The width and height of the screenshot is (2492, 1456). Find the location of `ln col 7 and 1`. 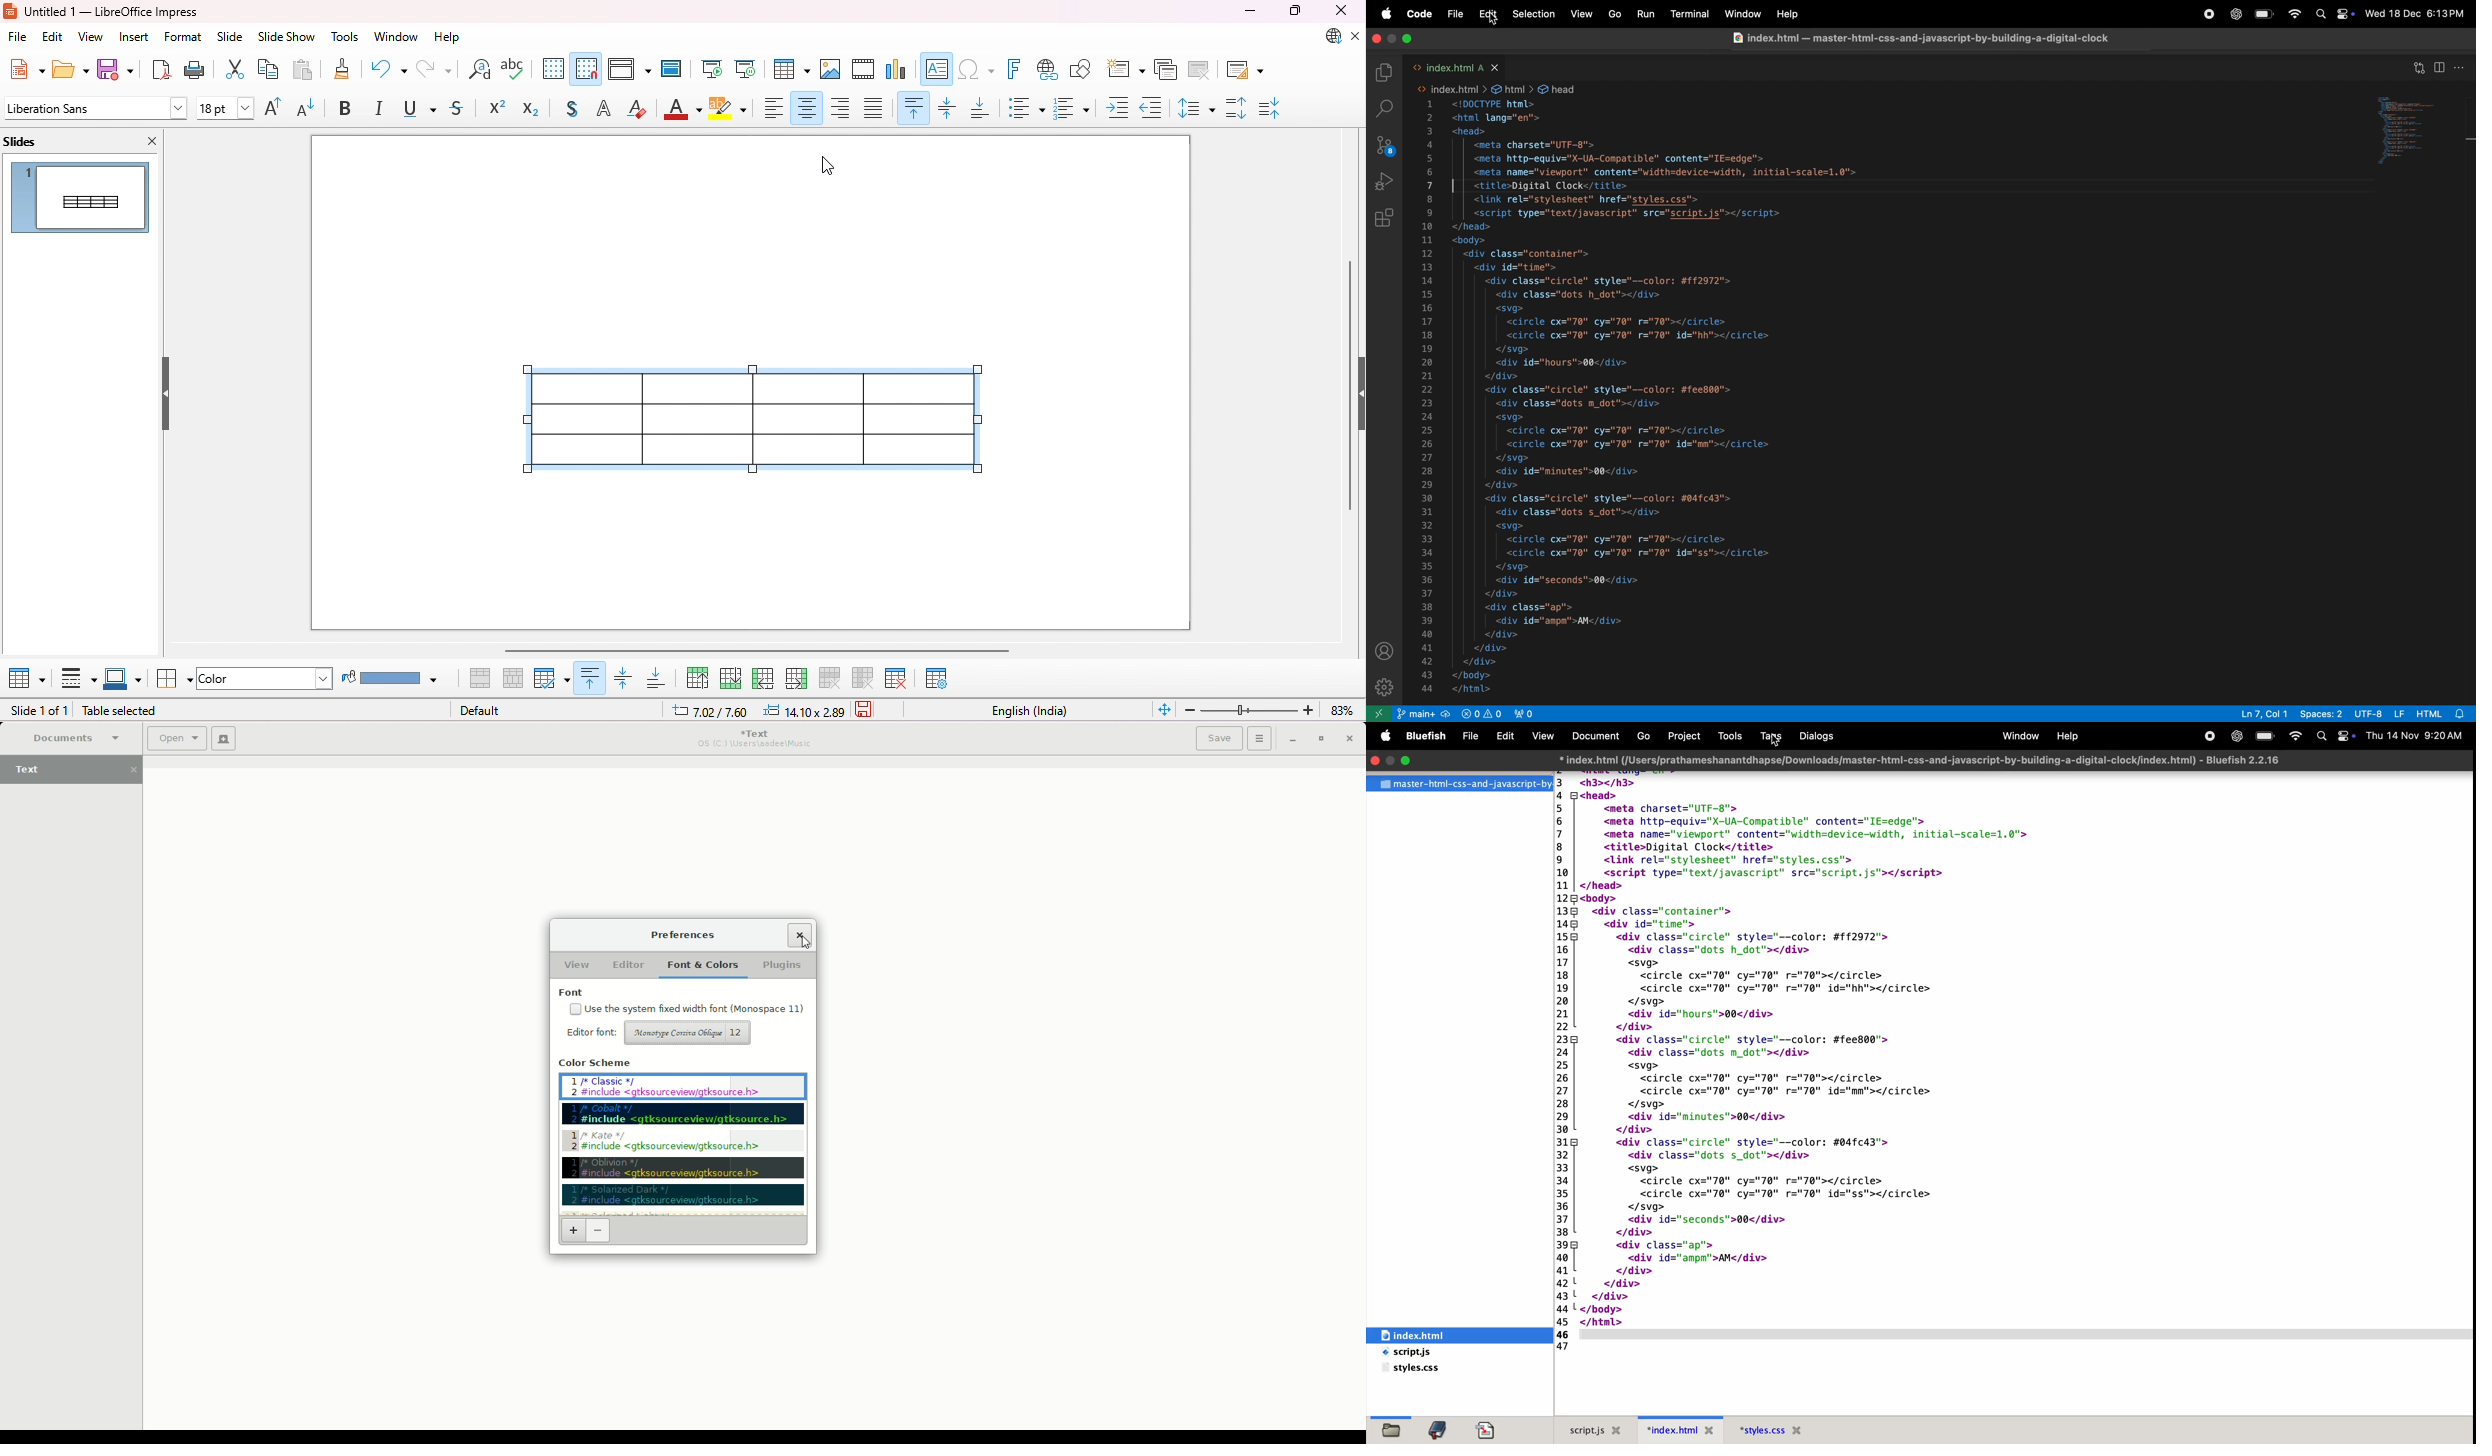

ln col 7 and 1 is located at coordinates (2259, 712).